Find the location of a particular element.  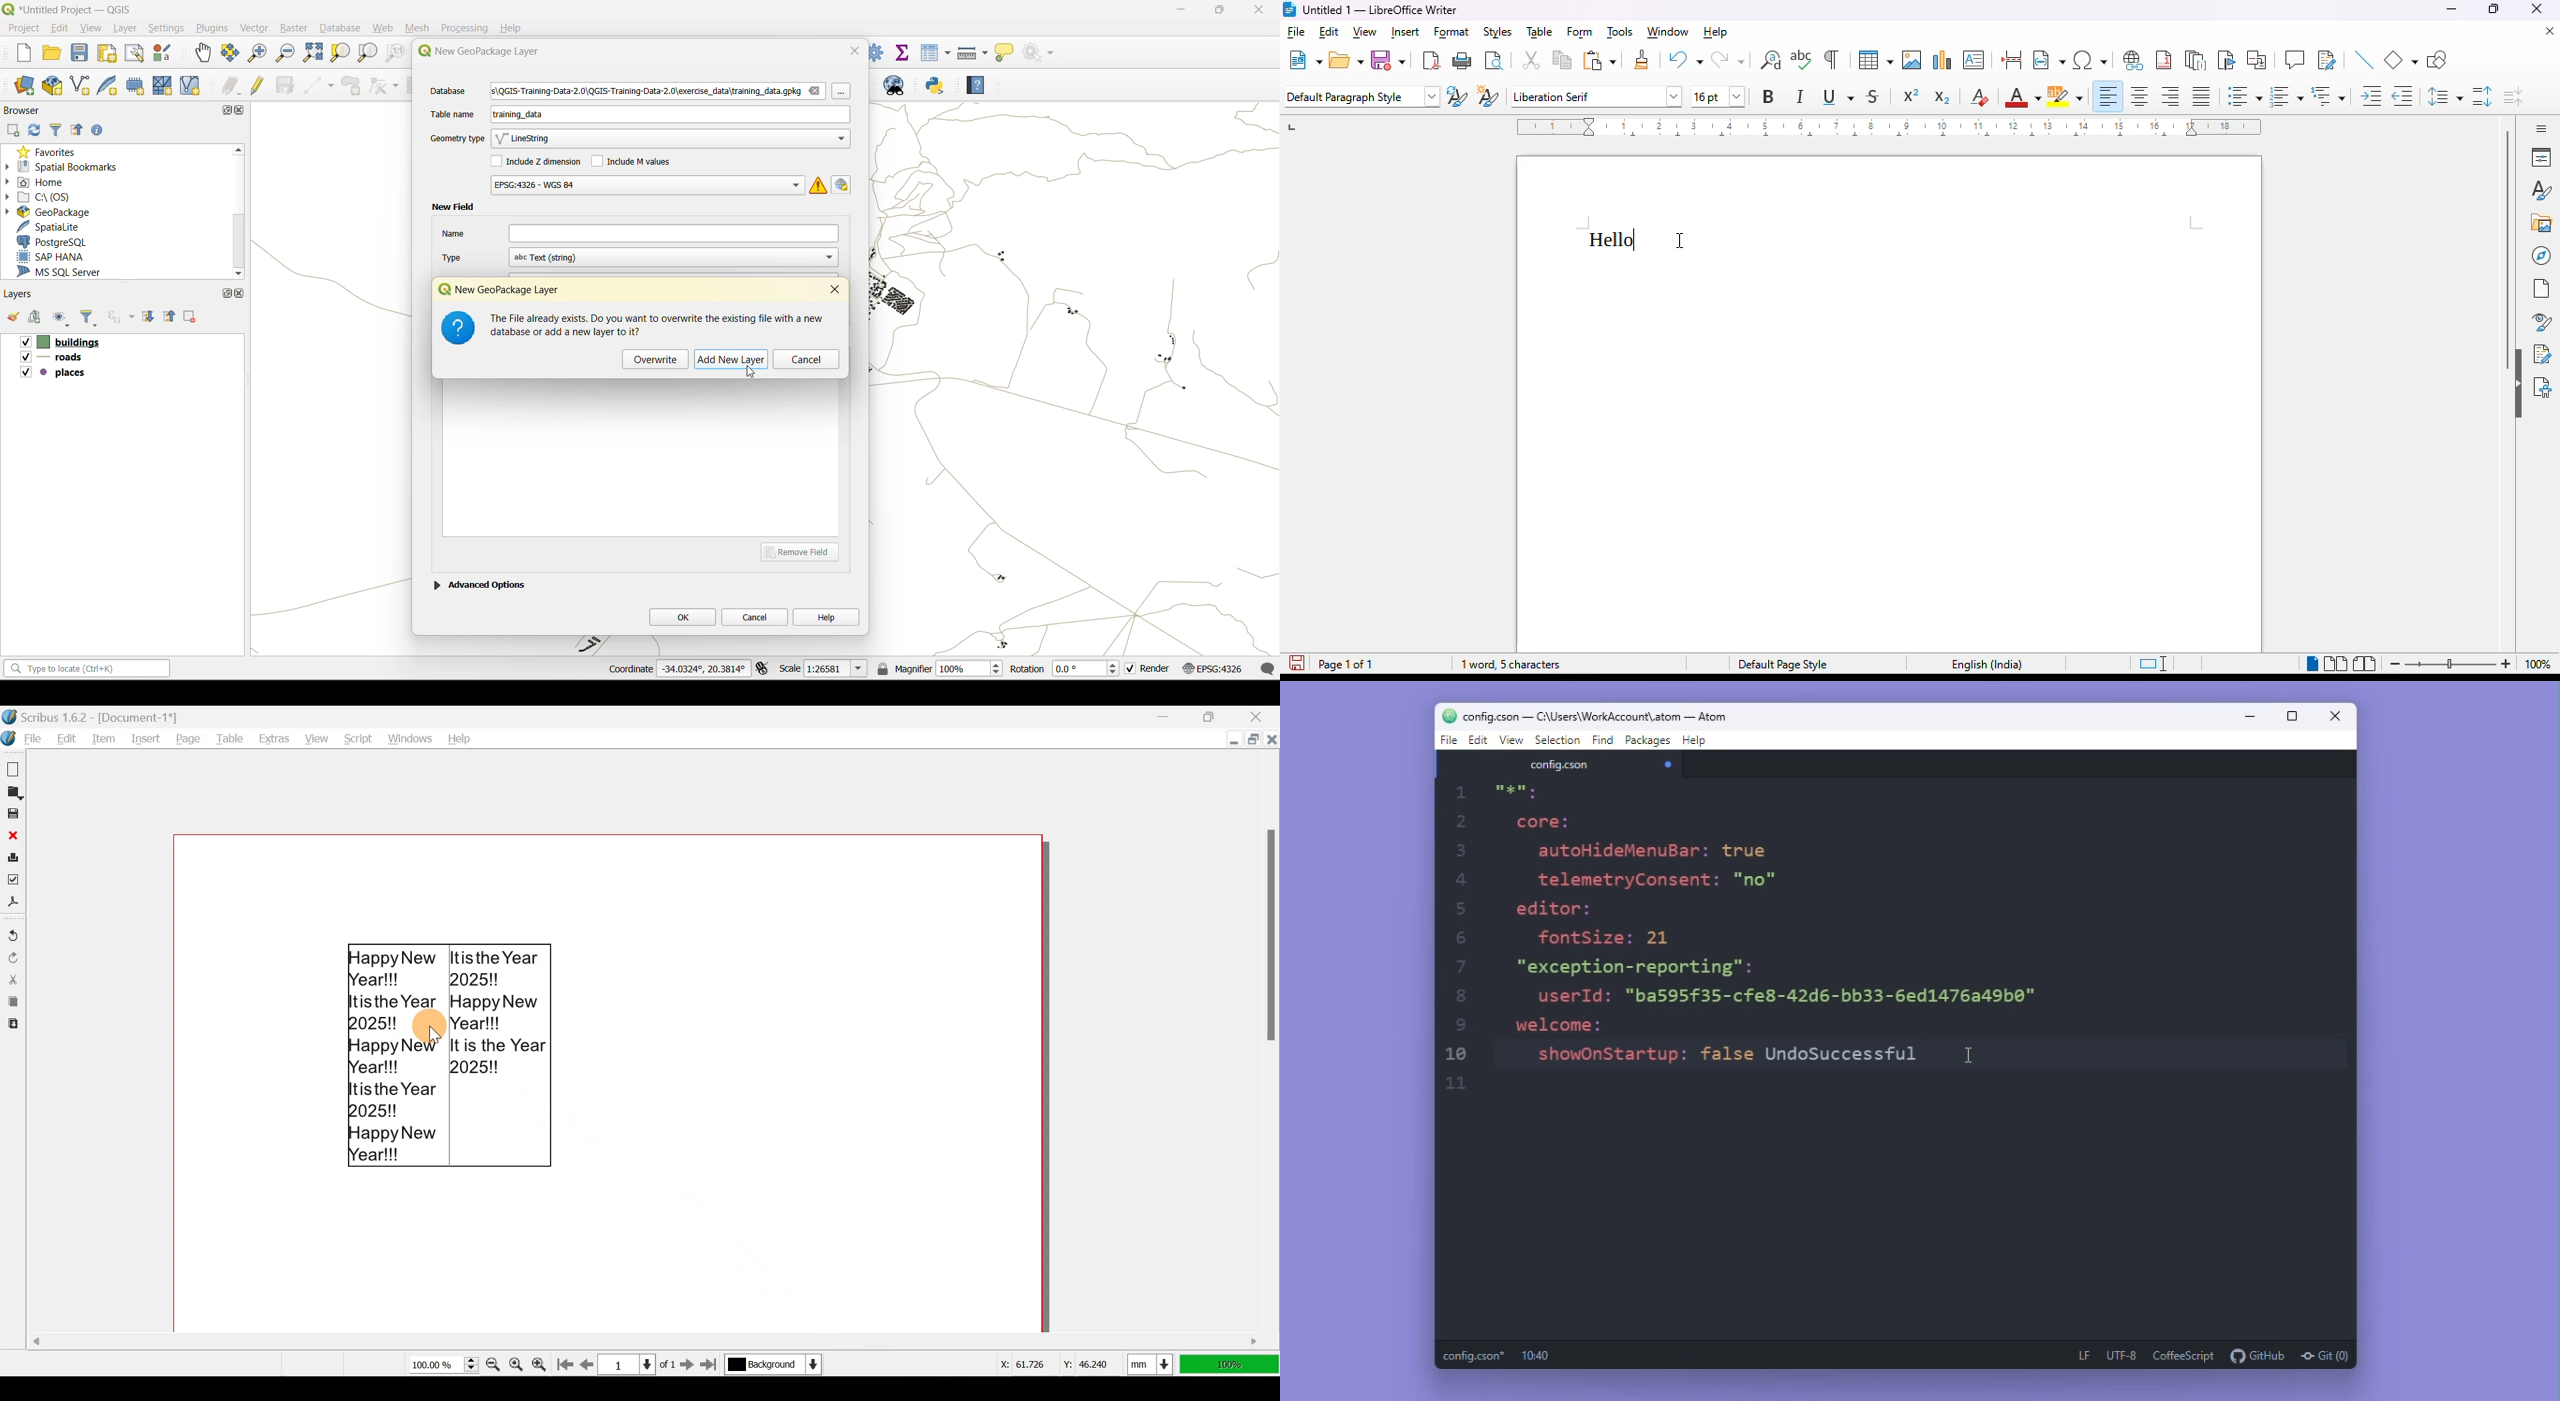

Paste is located at coordinates (12, 1026).